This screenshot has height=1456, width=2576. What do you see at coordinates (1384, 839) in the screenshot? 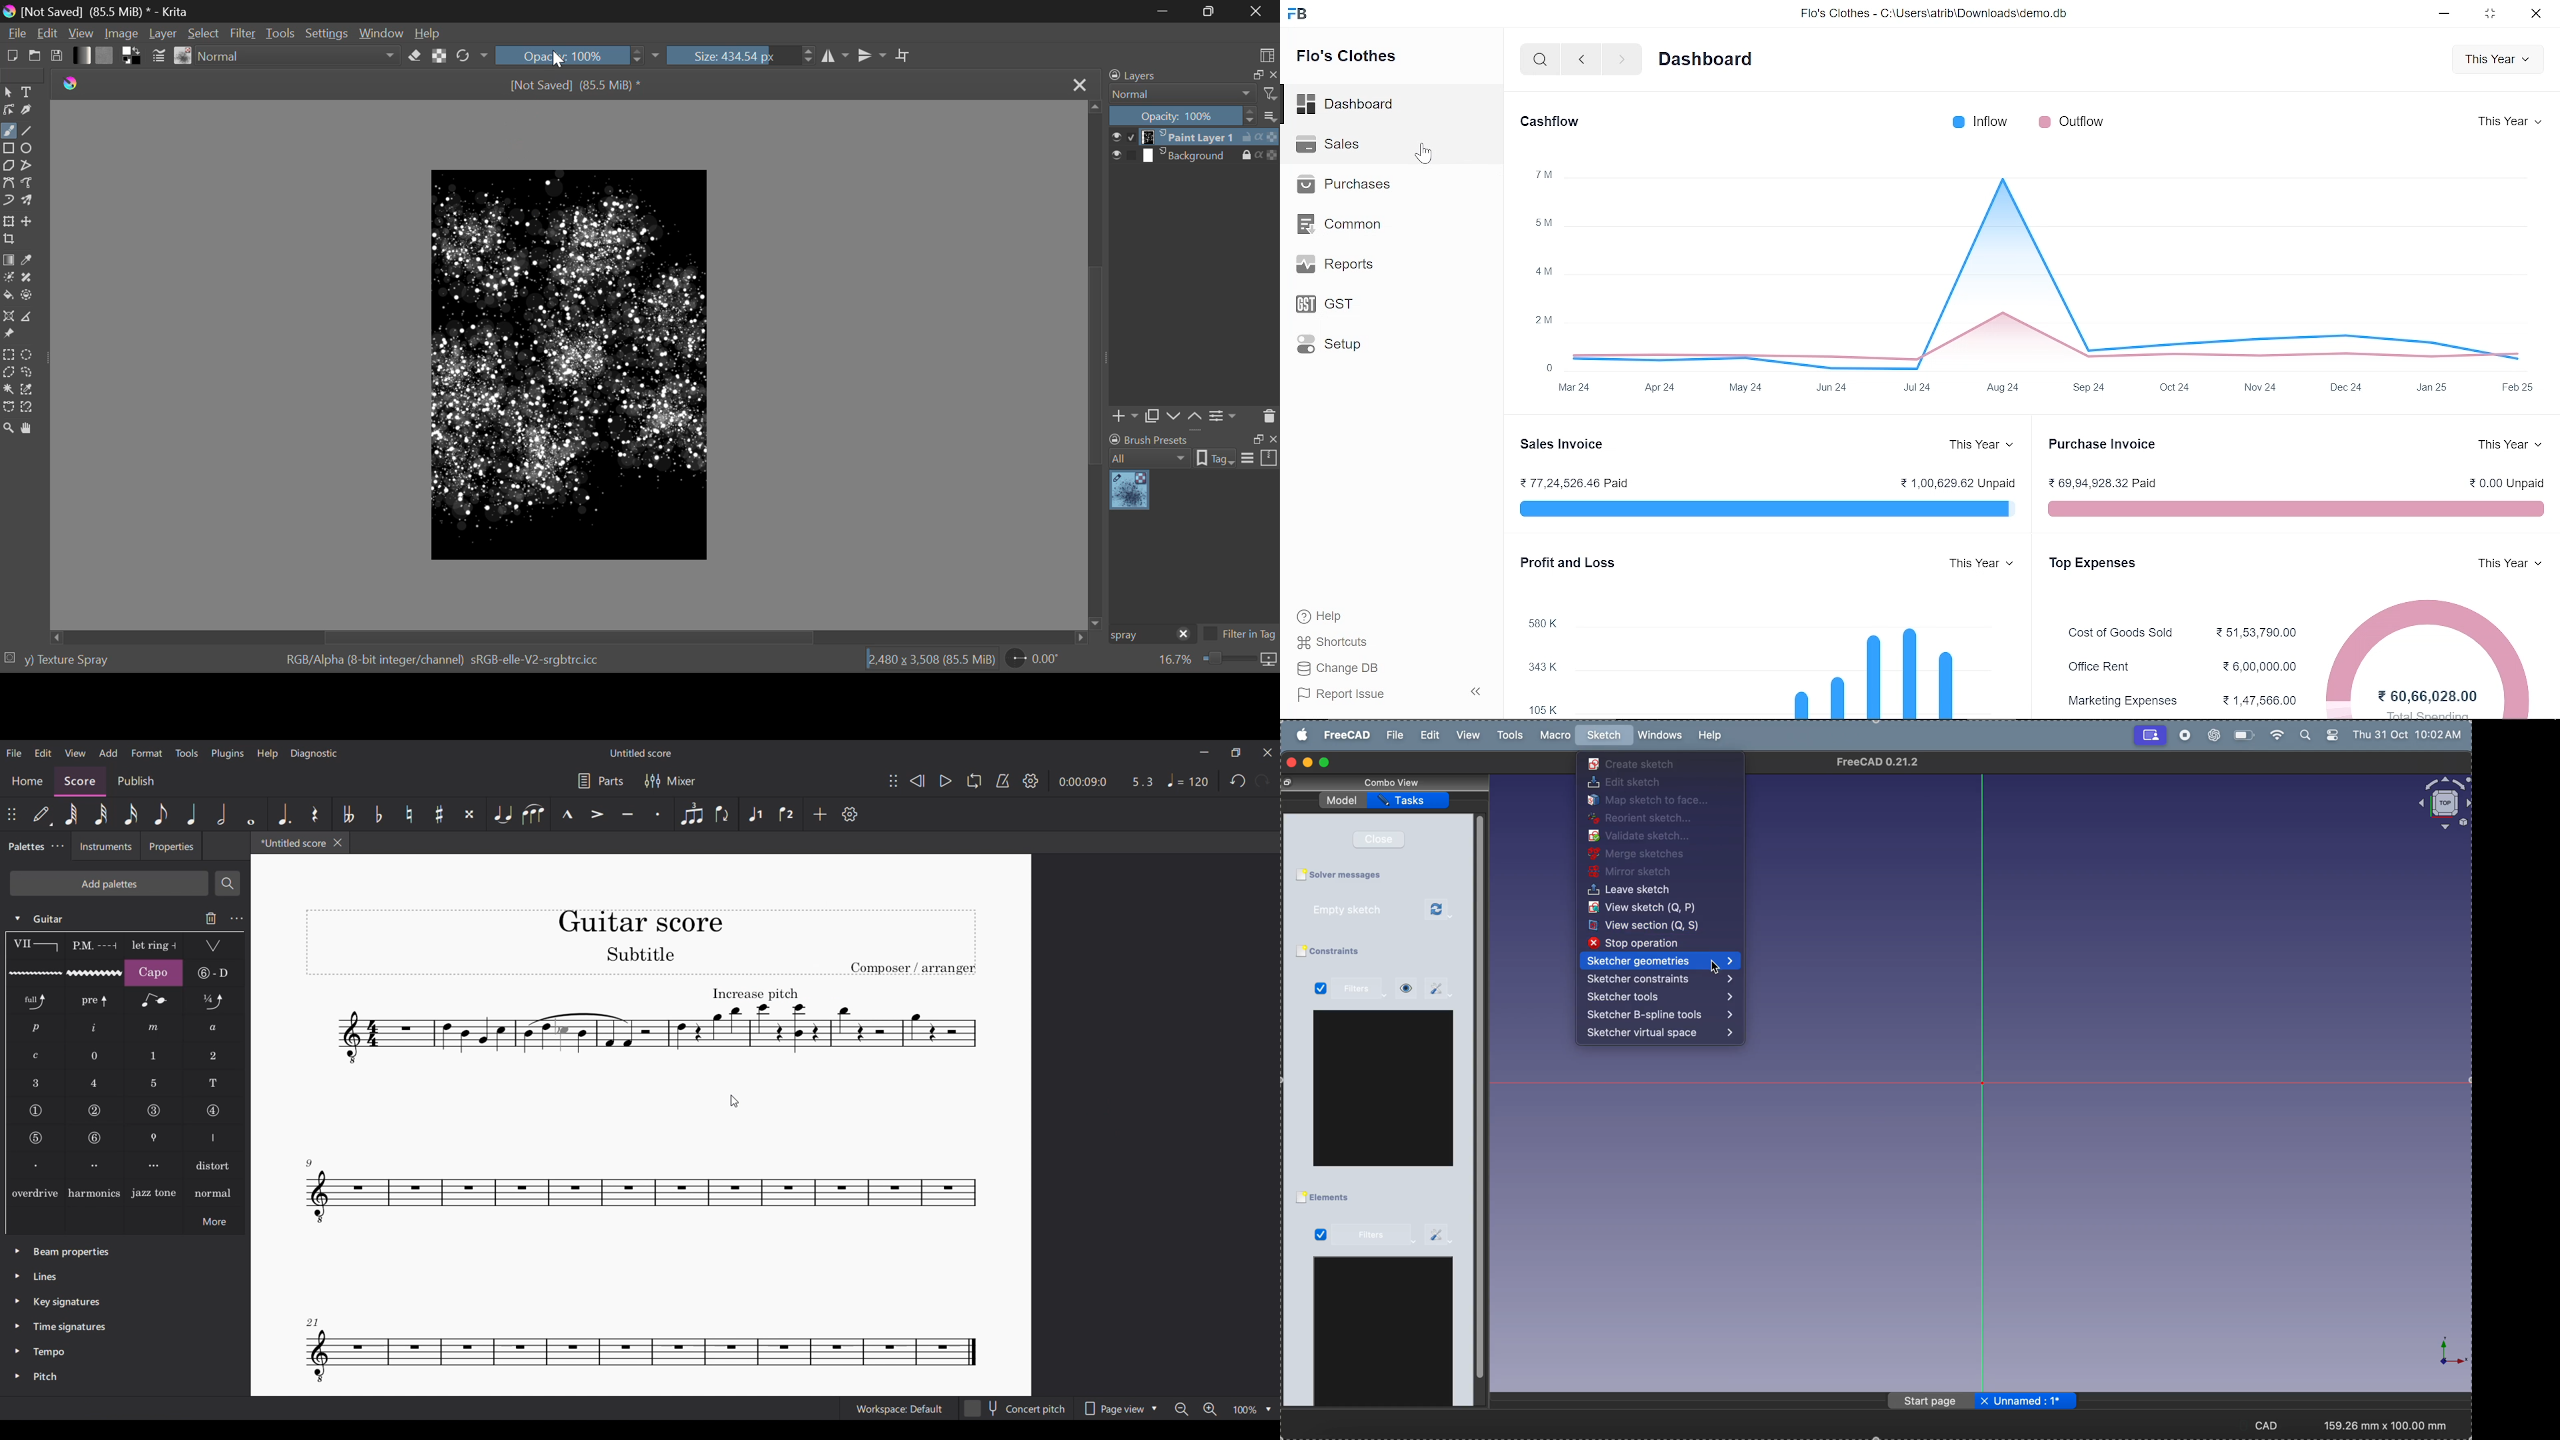
I see `close` at bounding box center [1384, 839].